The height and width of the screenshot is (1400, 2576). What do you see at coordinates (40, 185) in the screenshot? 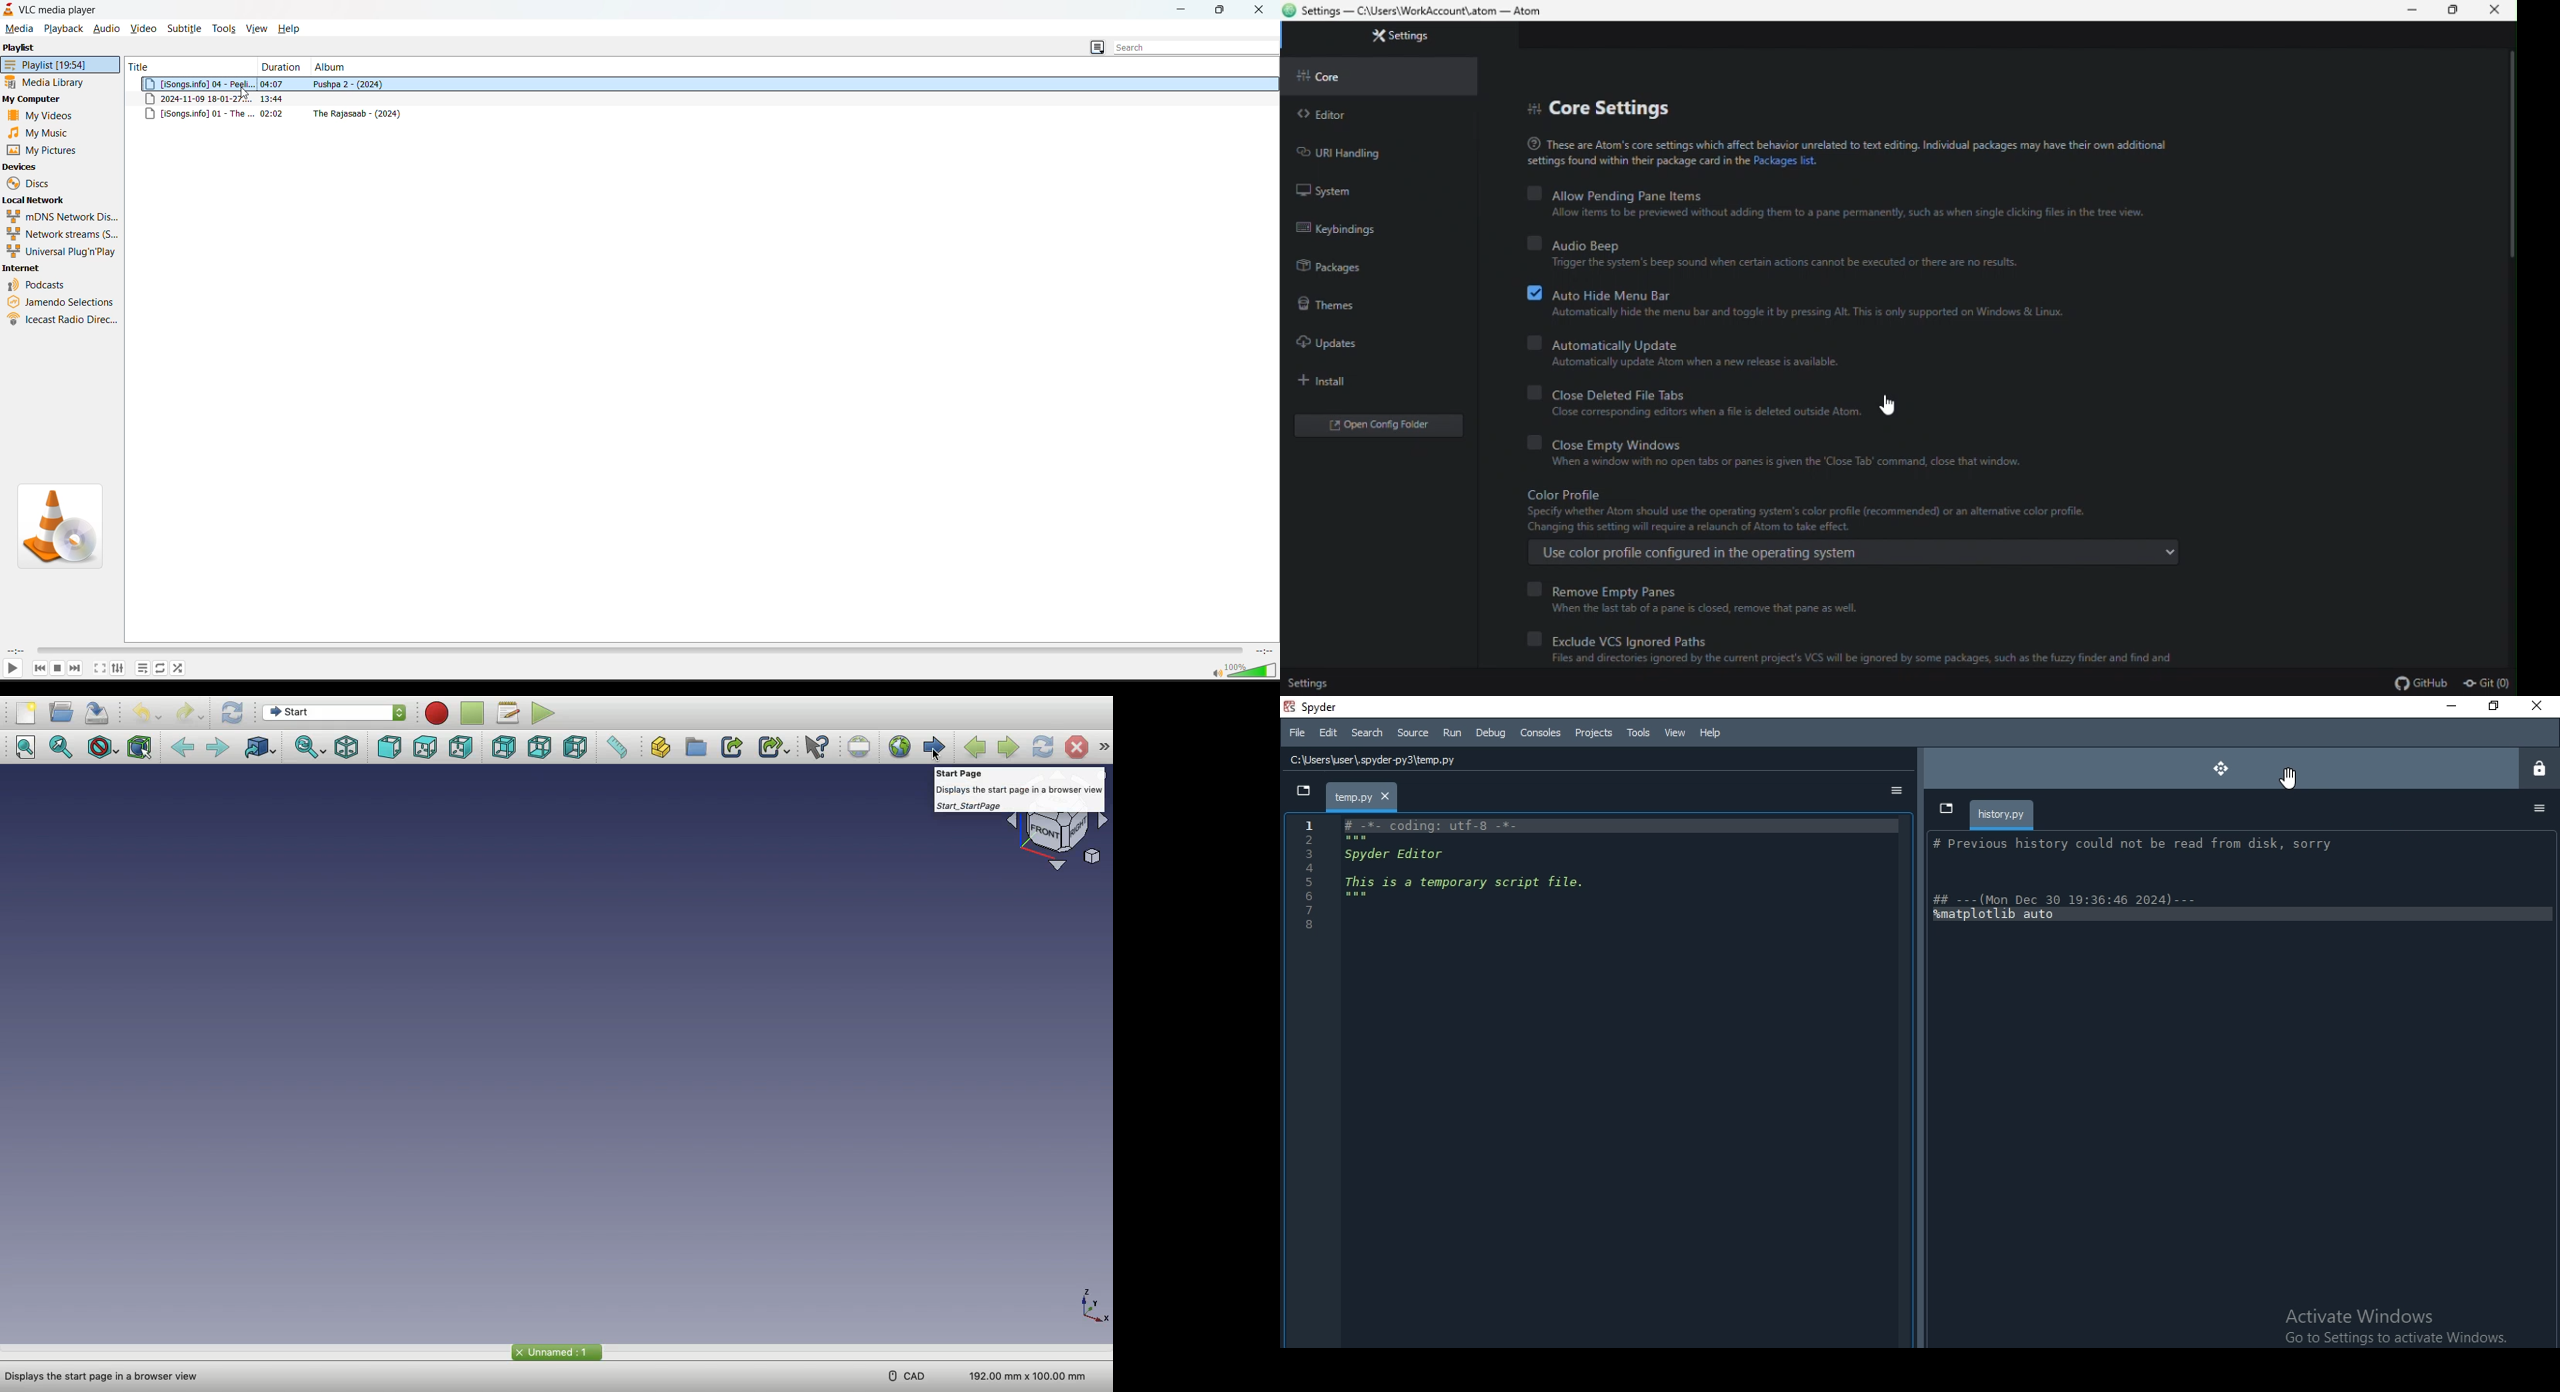
I see `discs` at bounding box center [40, 185].